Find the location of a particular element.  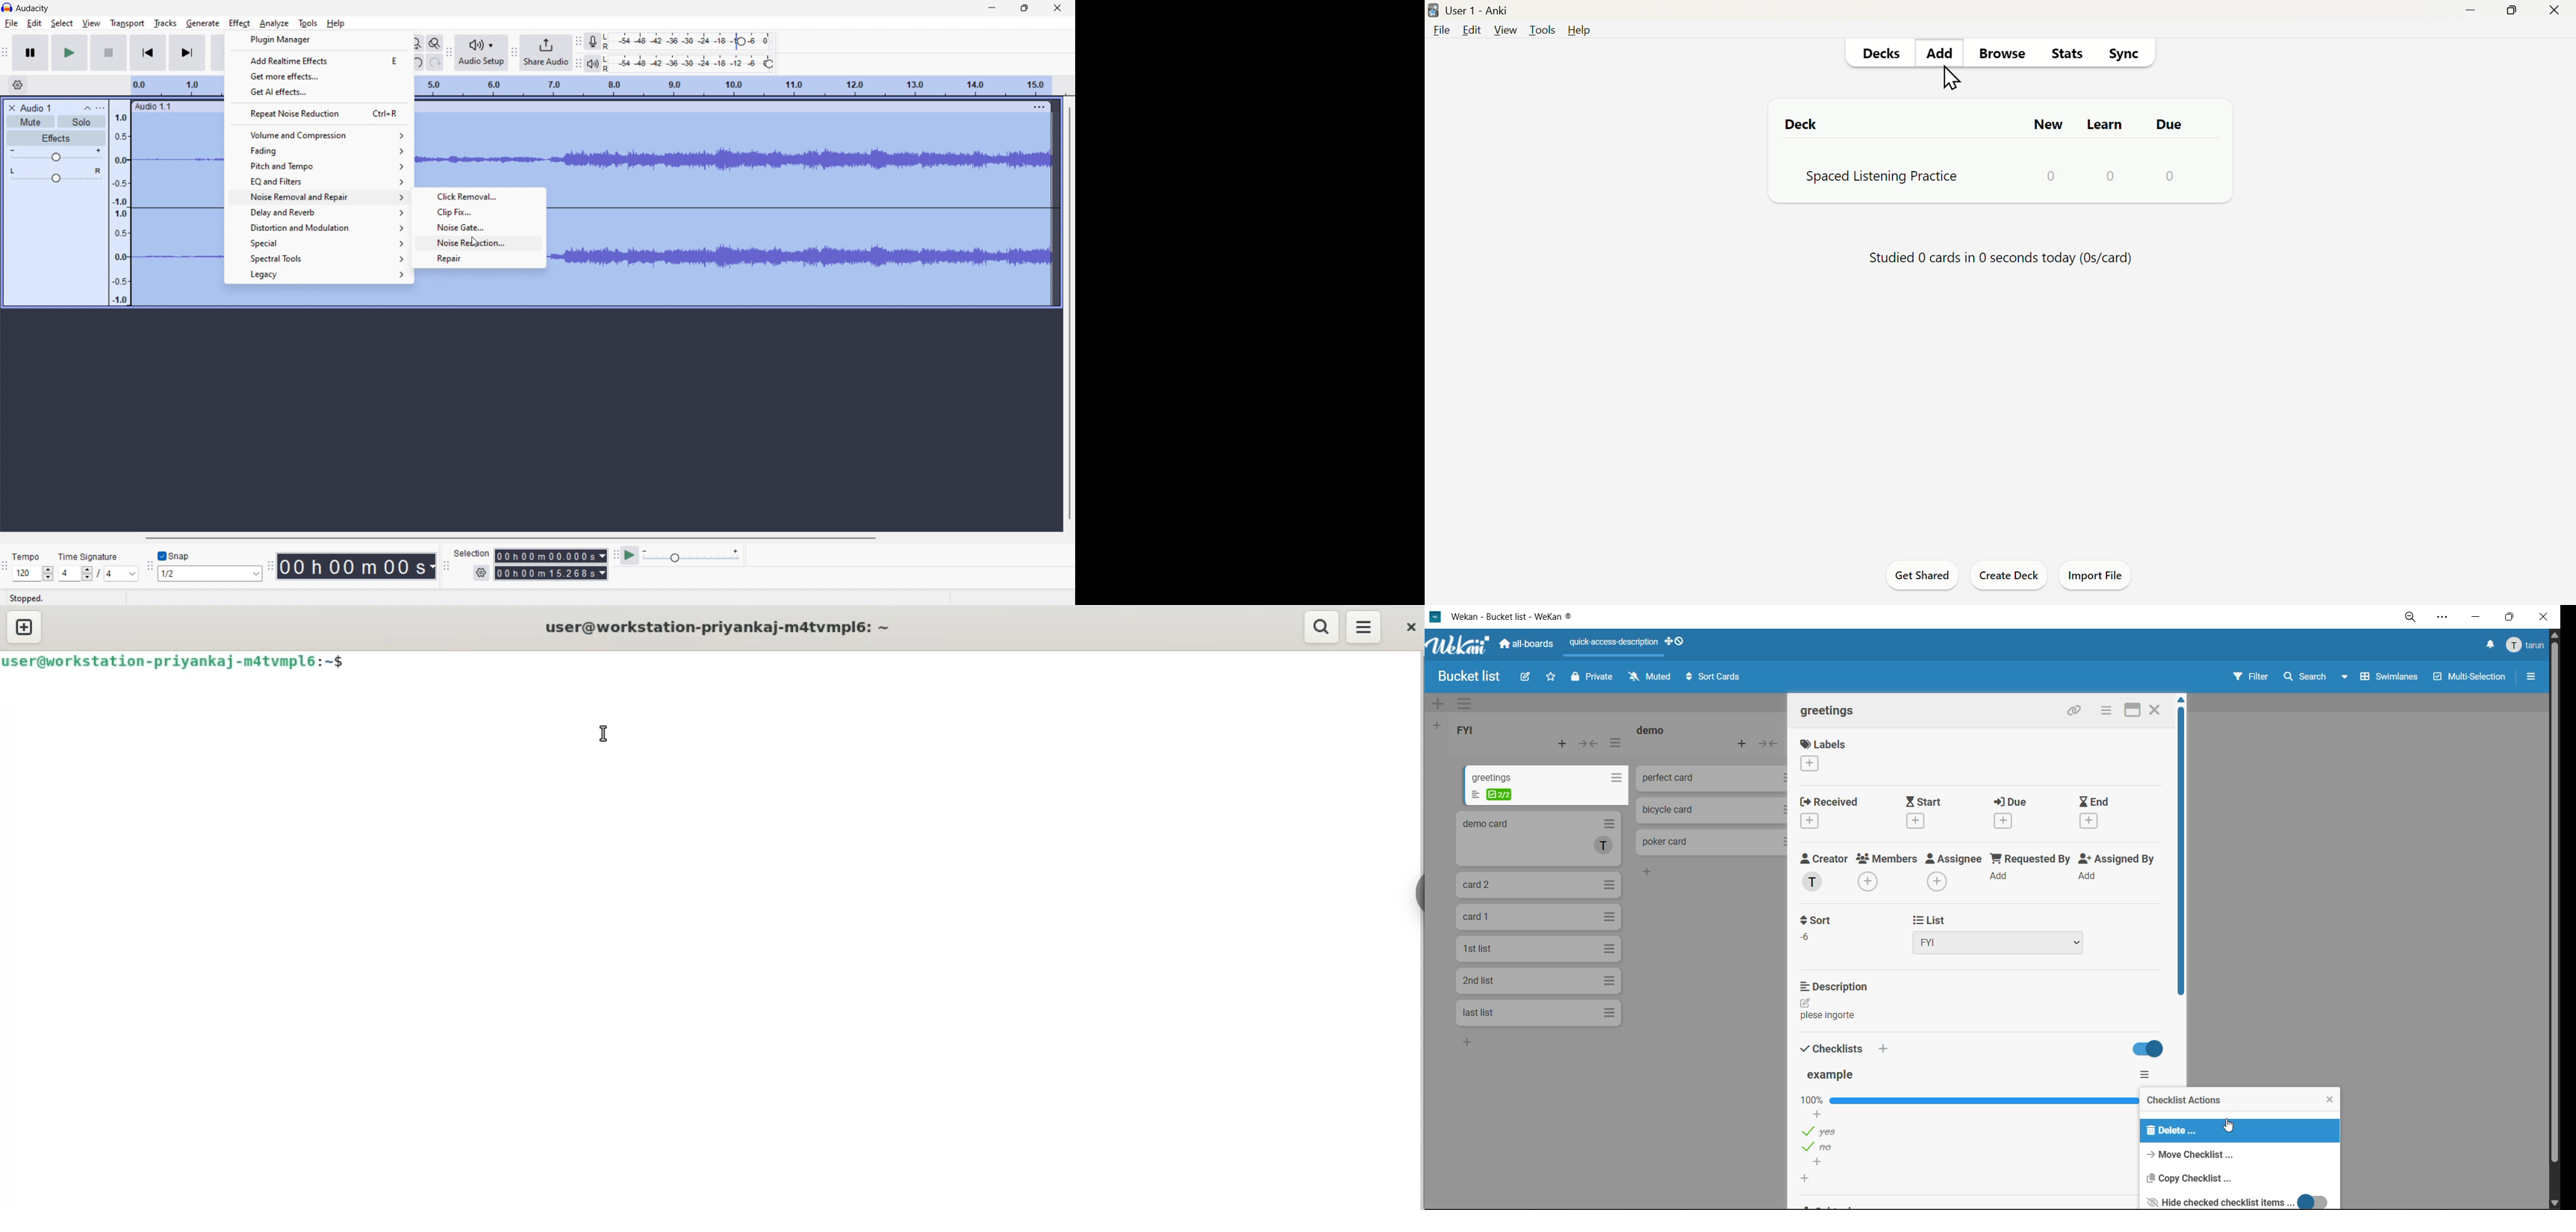

effect is located at coordinates (240, 24).